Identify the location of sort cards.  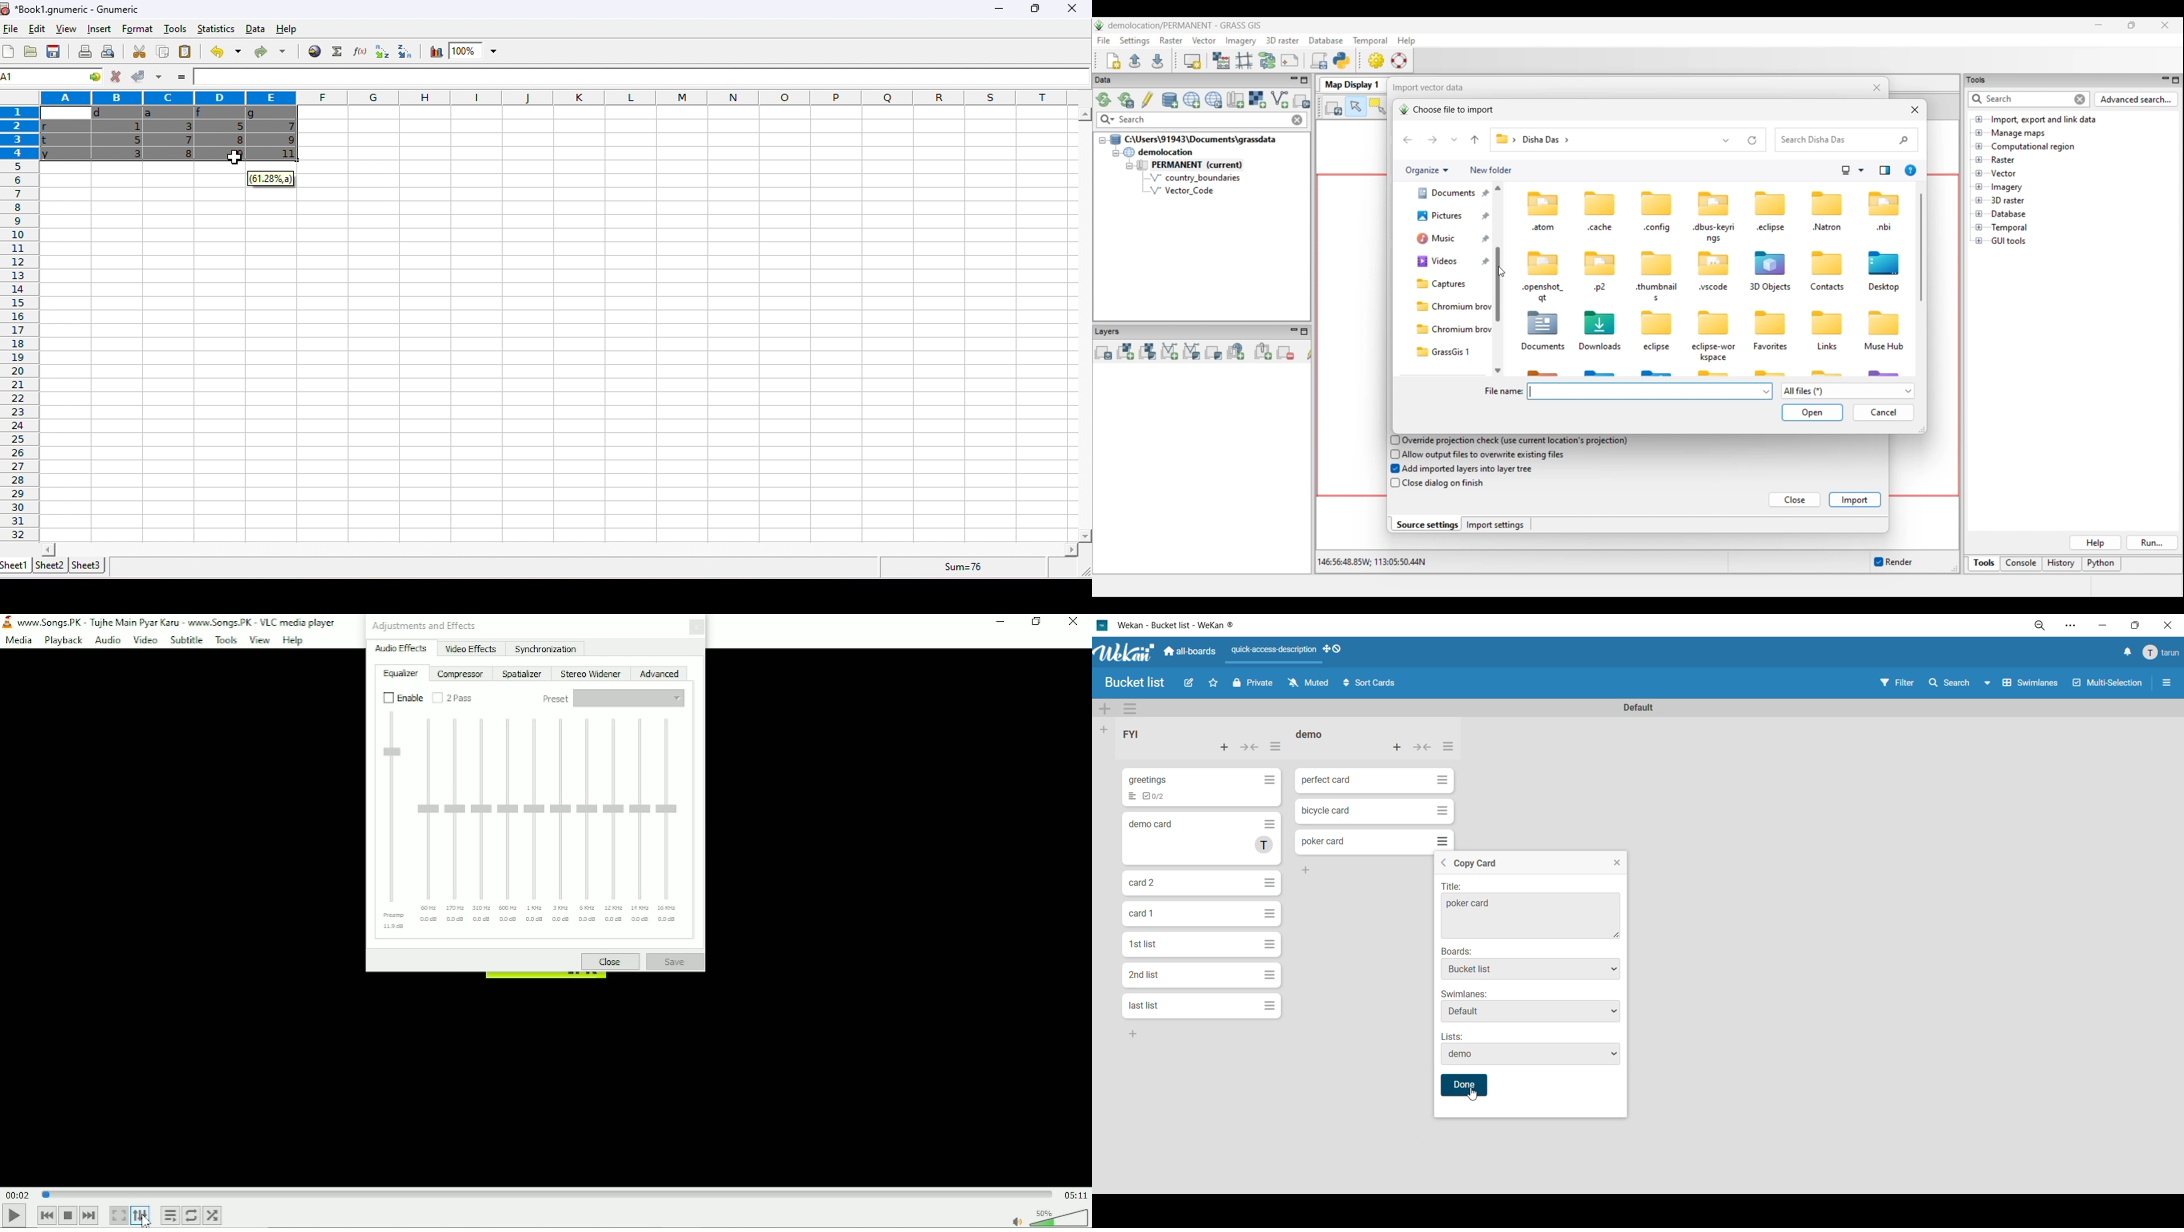
(1370, 683).